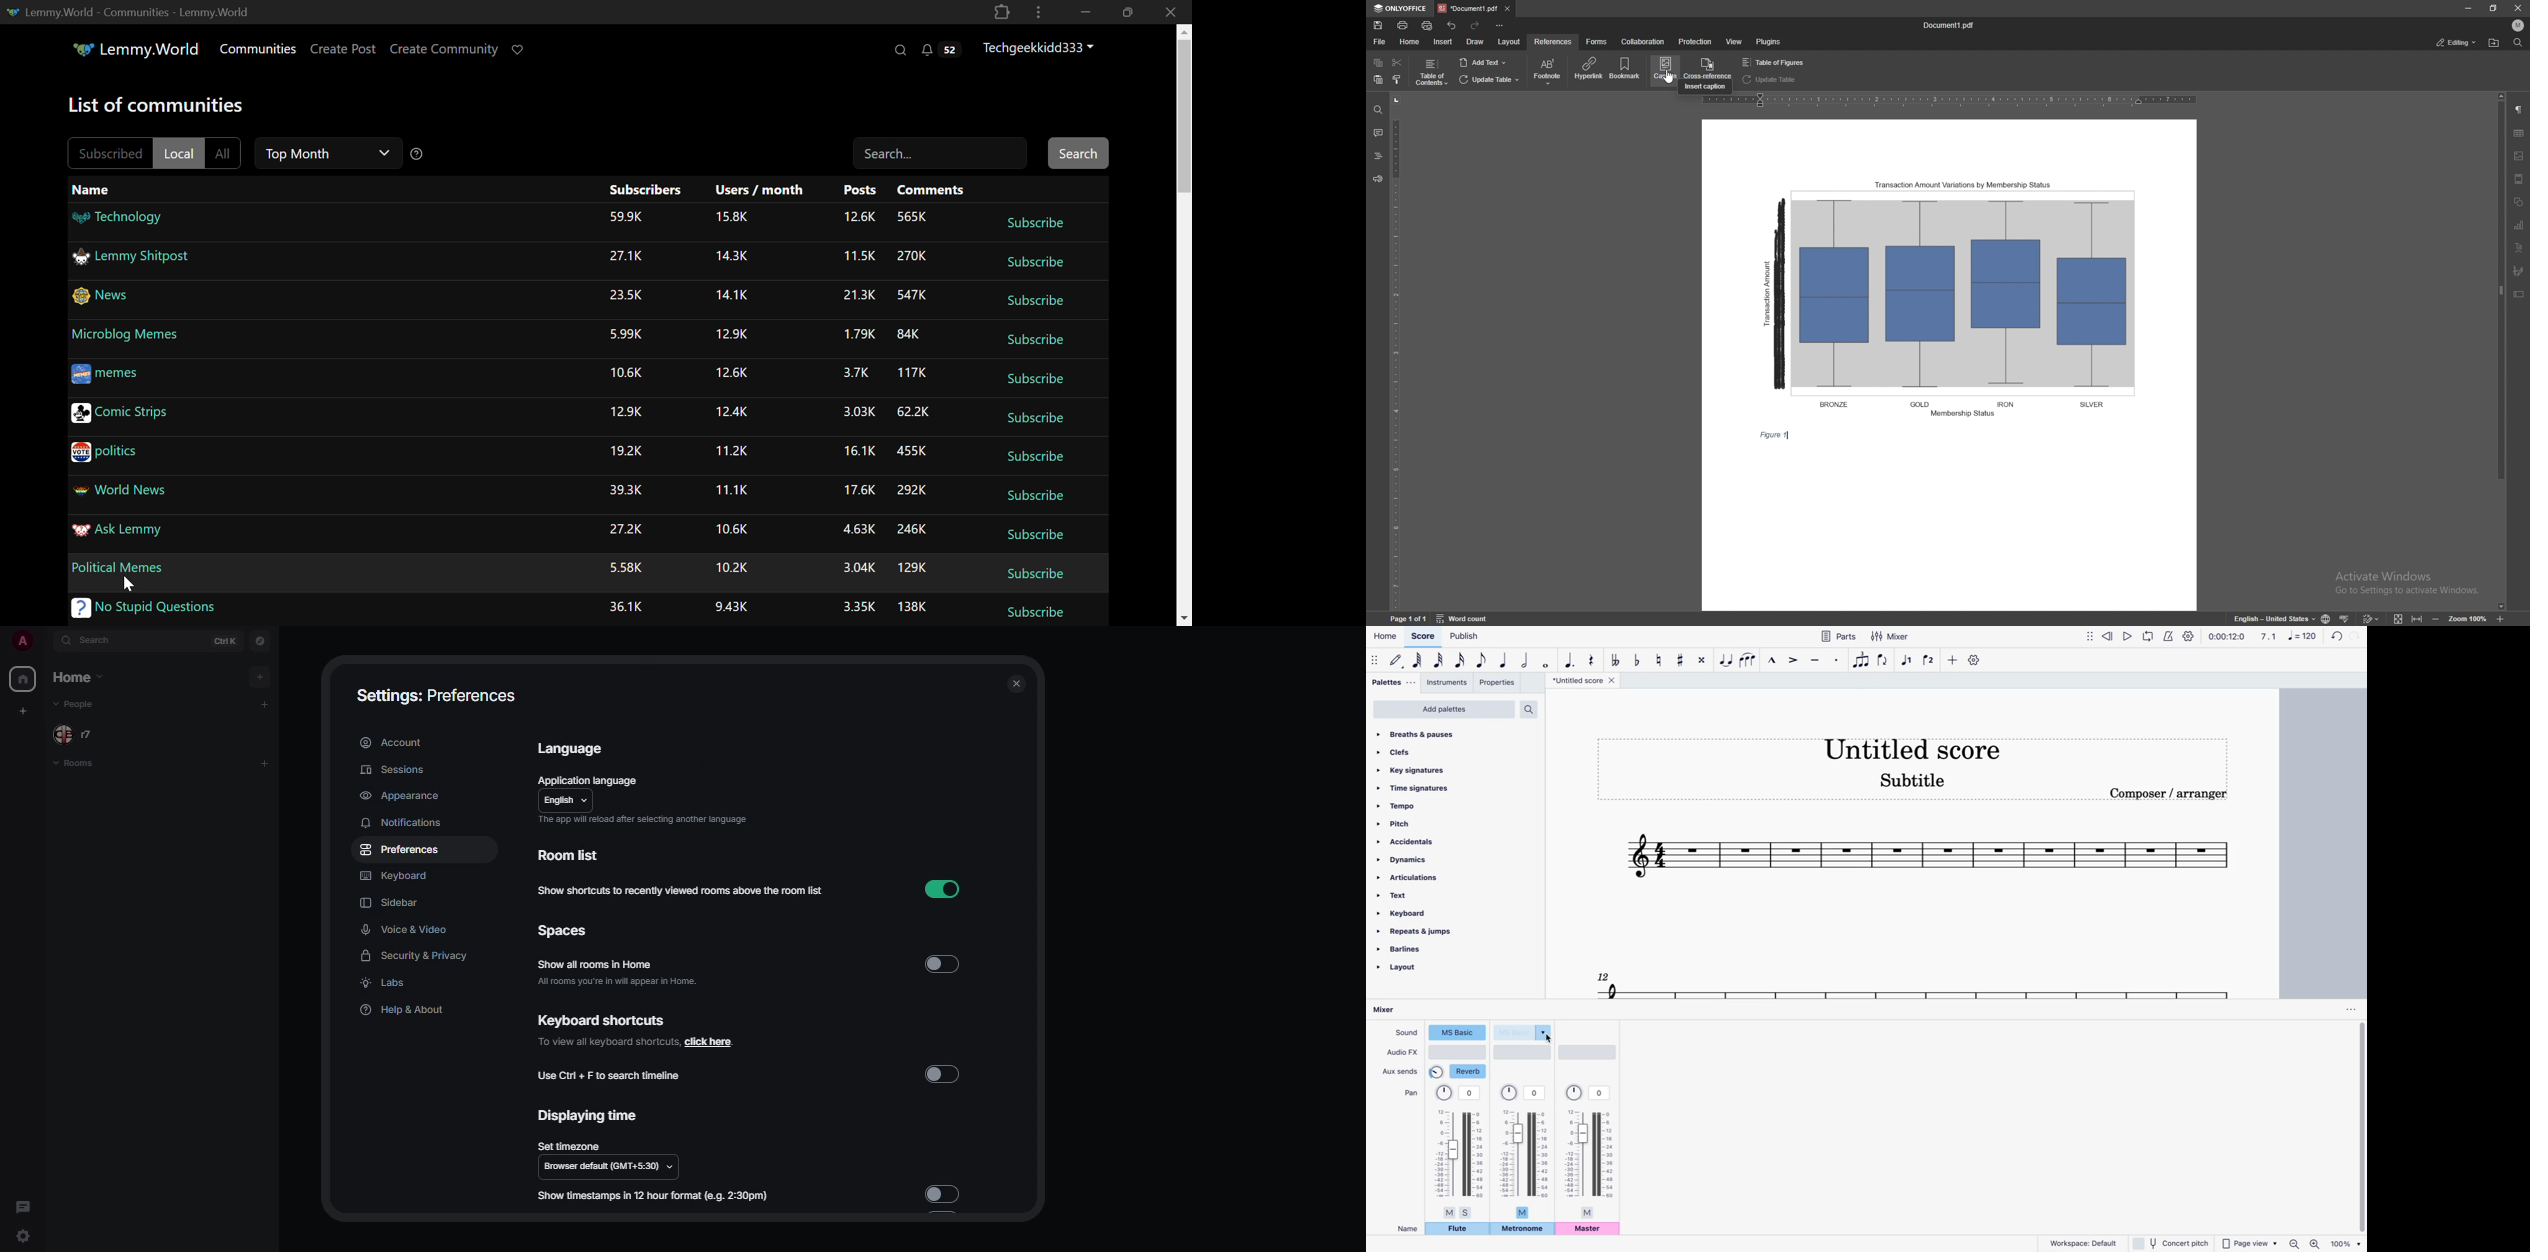 Image resolution: width=2548 pixels, height=1260 pixels. Describe the element at coordinates (593, 1115) in the screenshot. I see `displaying time` at that location.